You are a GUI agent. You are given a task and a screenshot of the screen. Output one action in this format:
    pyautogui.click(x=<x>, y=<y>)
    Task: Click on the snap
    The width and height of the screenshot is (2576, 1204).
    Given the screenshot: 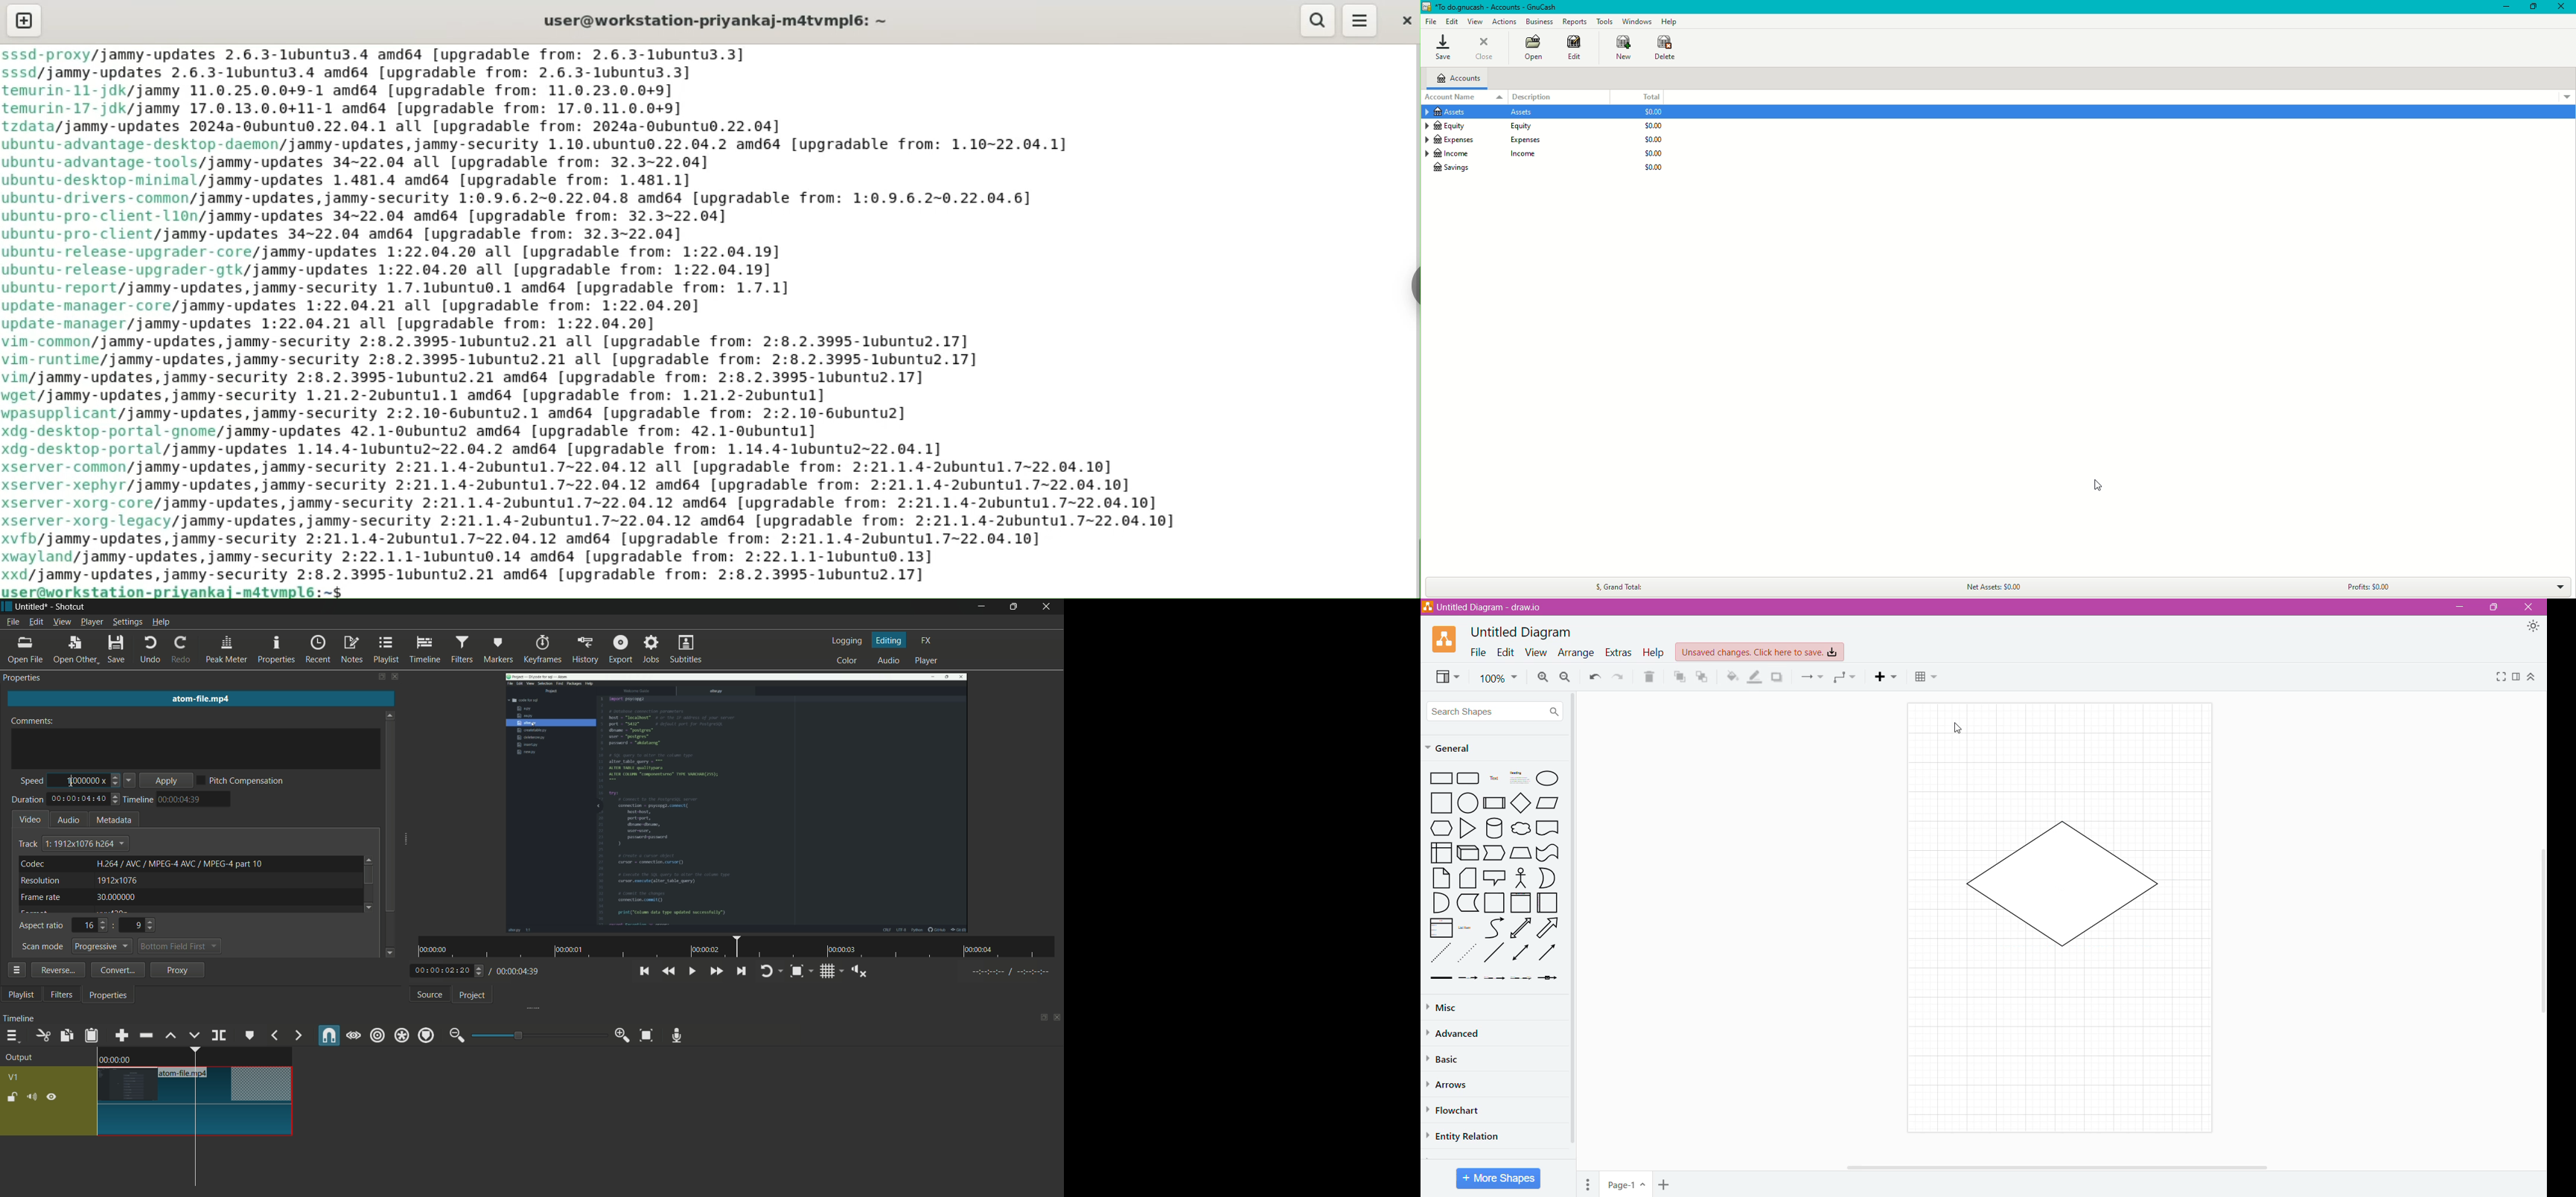 What is the action you would take?
    pyautogui.click(x=328, y=1036)
    